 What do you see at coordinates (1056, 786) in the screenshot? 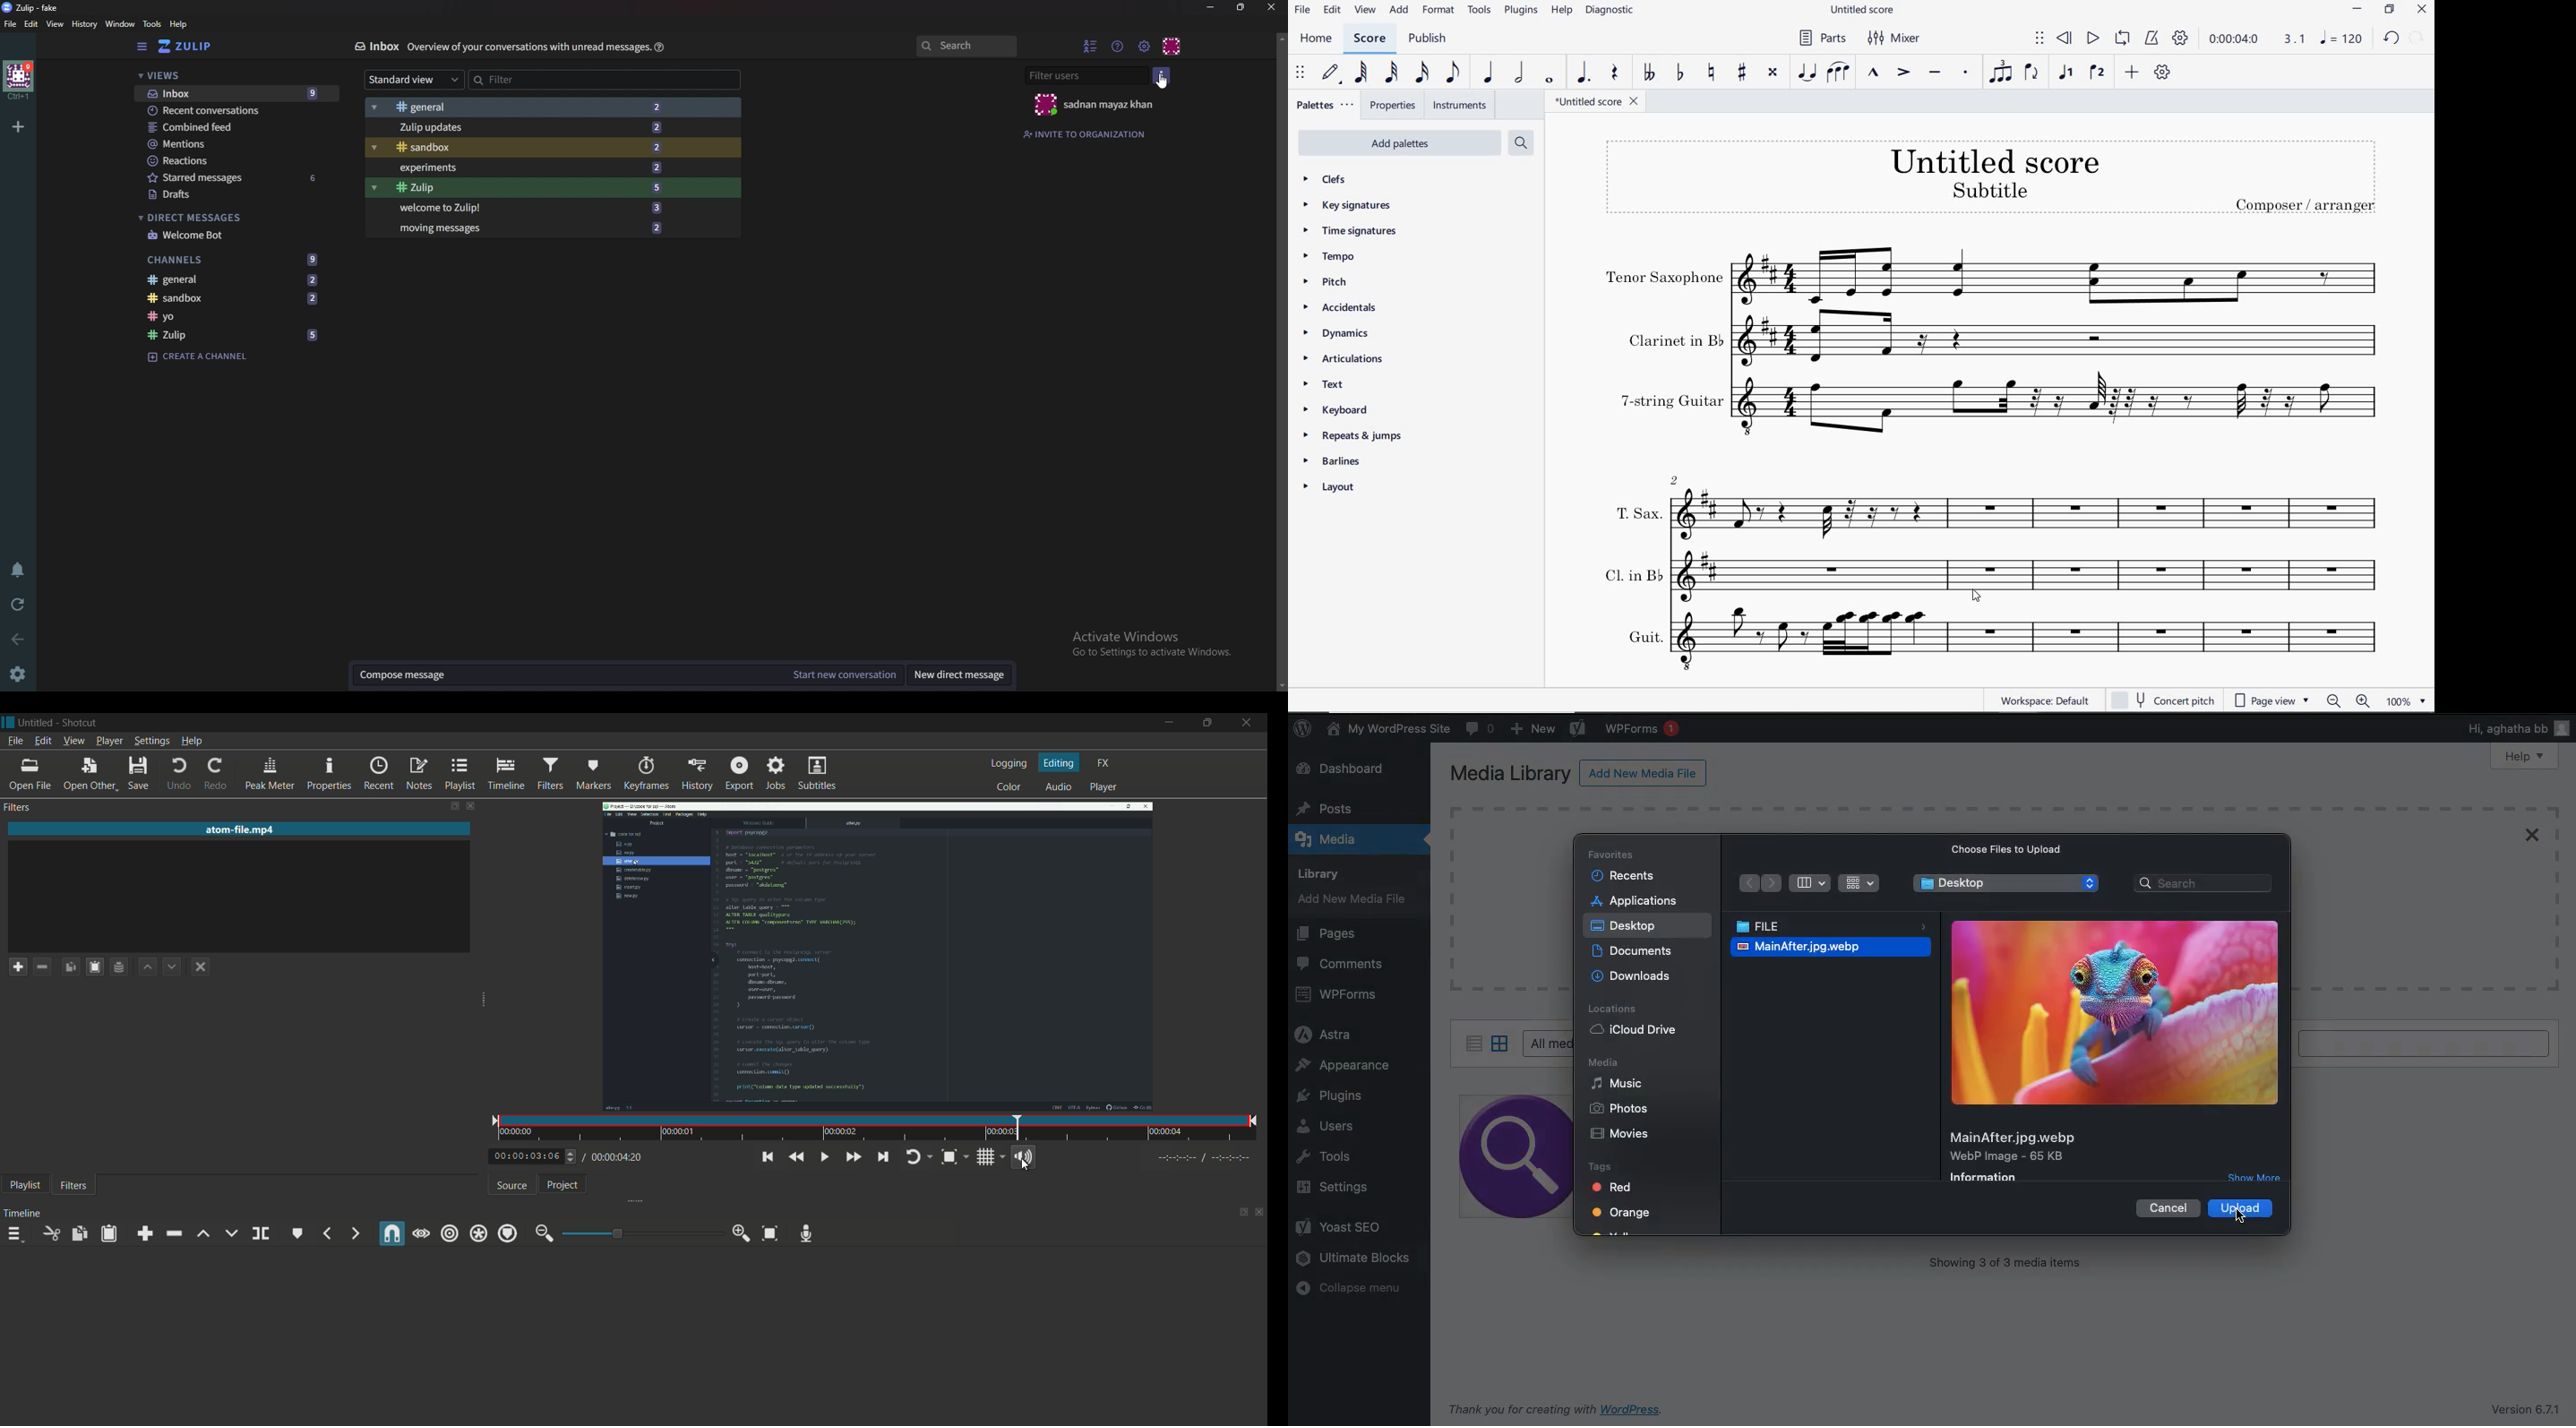
I see `audio` at bounding box center [1056, 786].